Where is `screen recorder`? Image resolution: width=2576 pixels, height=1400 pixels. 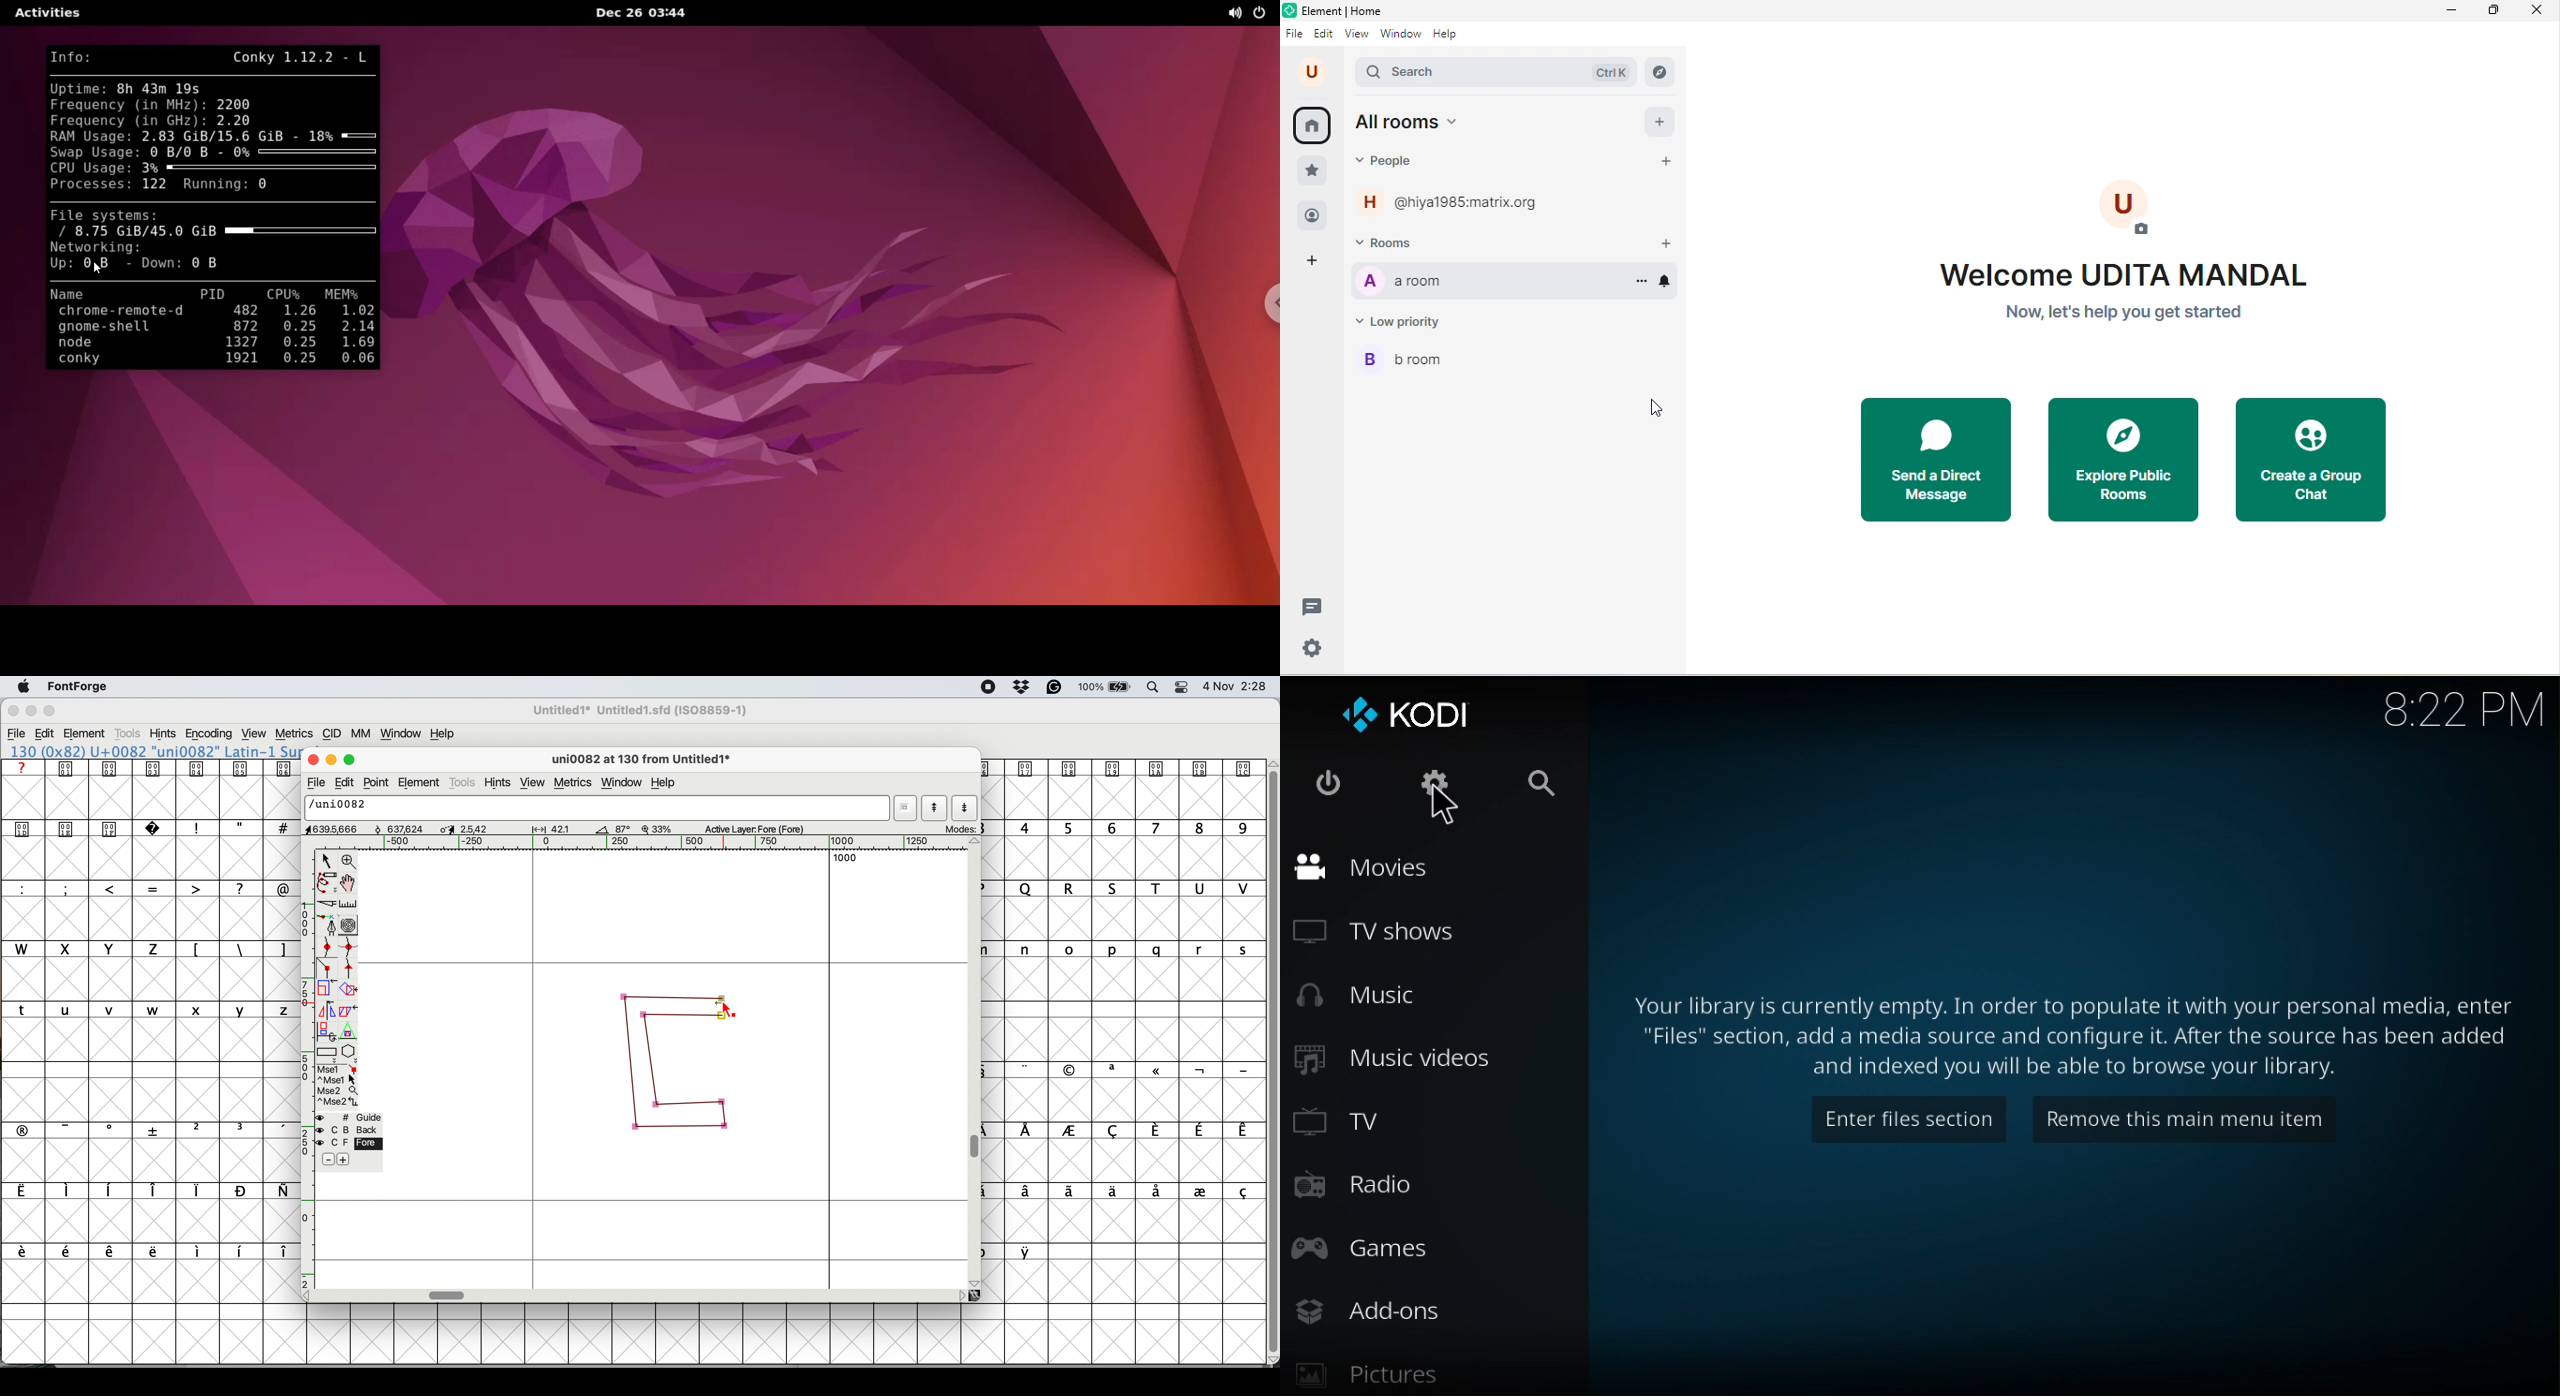 screen recorder is located at coordinates (989, 688).